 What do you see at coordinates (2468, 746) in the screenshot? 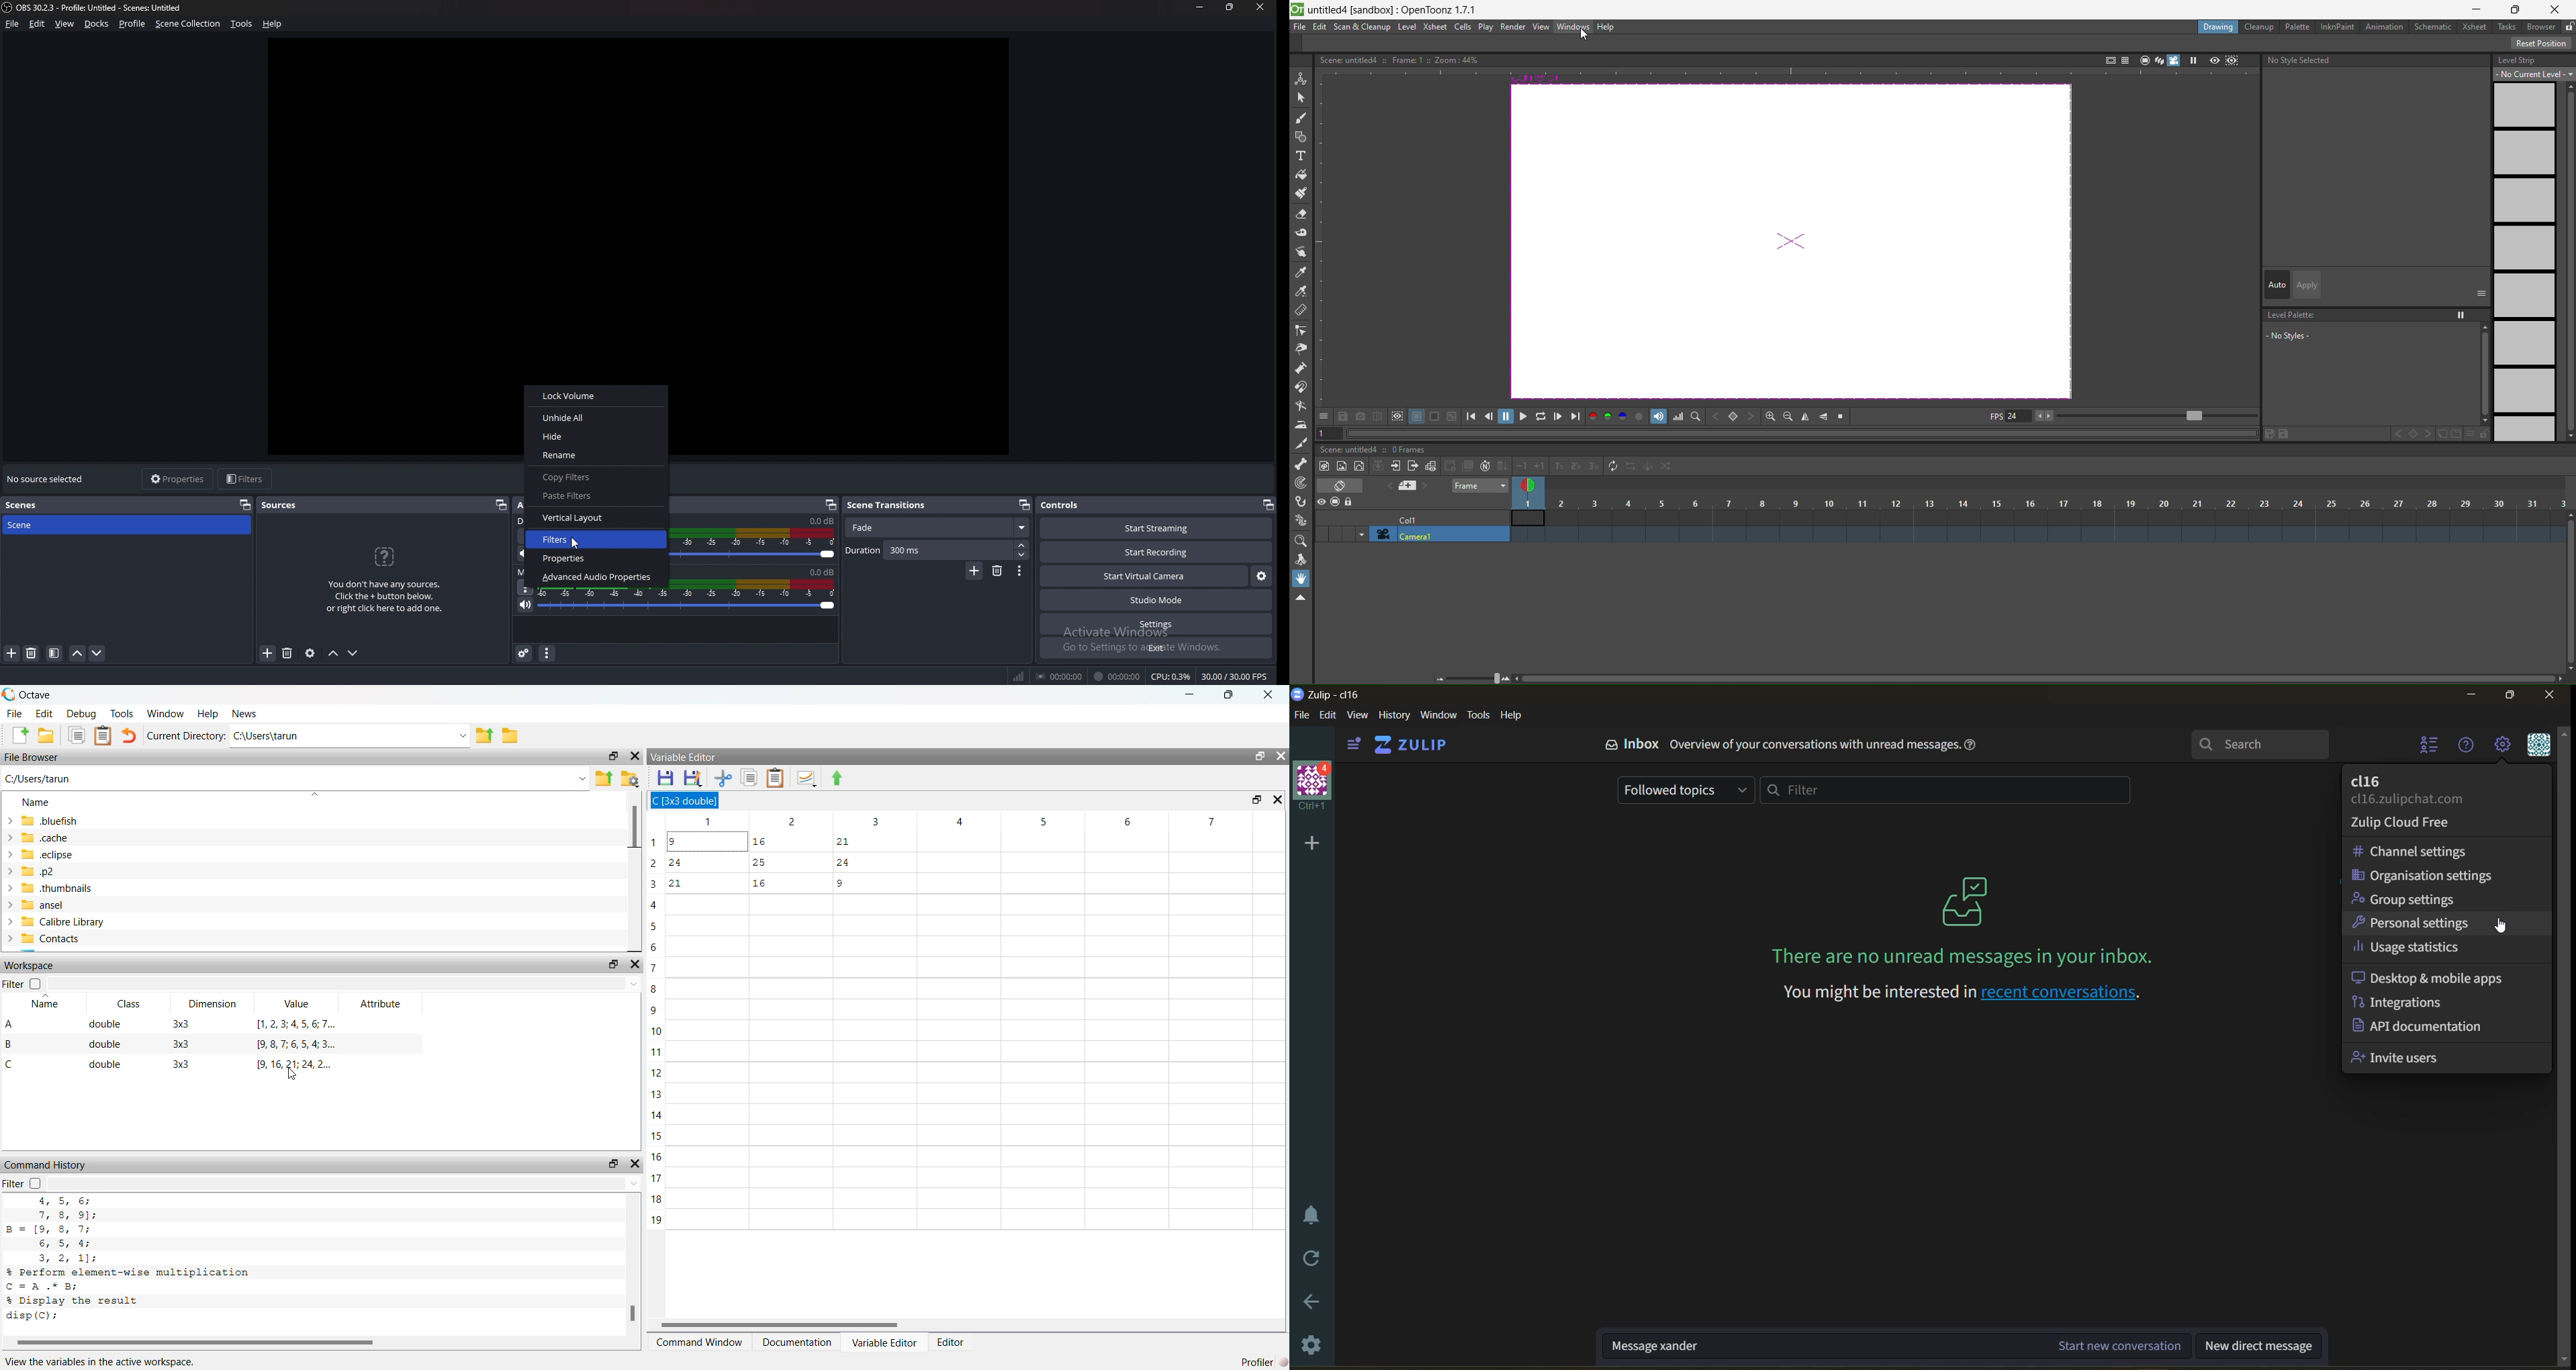
I see `help menu` at bounding box center [2468, 746].